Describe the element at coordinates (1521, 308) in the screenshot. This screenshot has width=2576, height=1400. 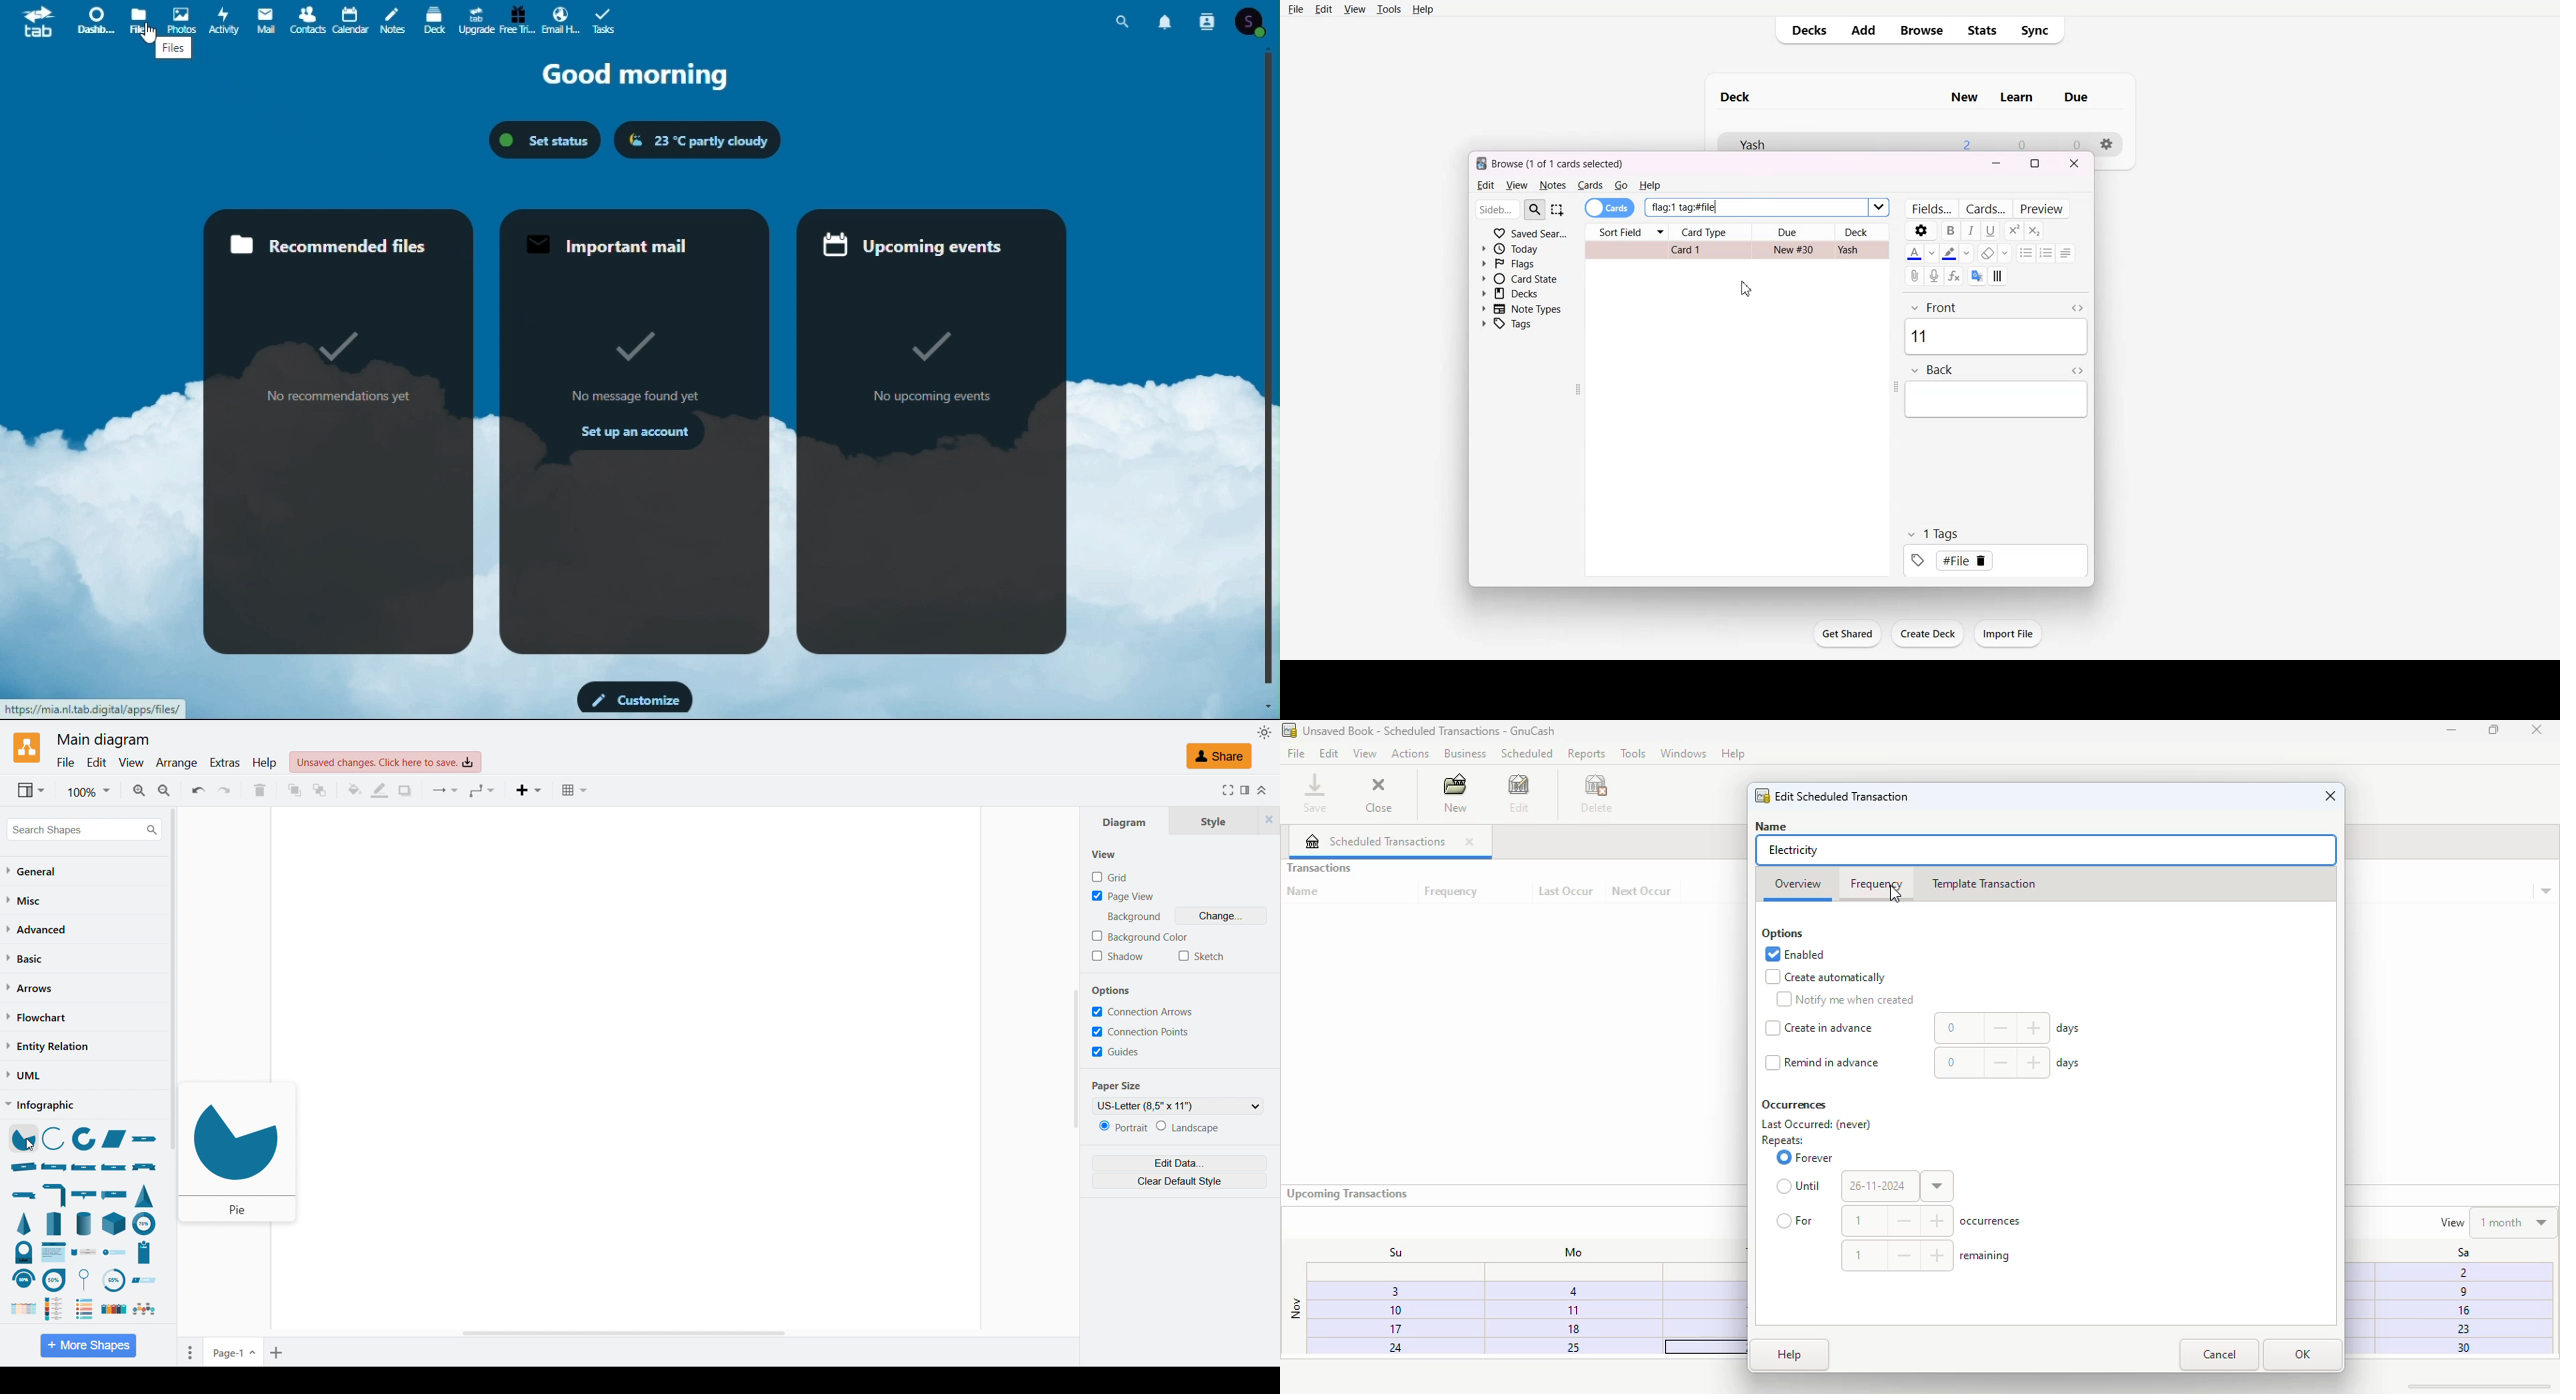
I see `Note Types` at that location.